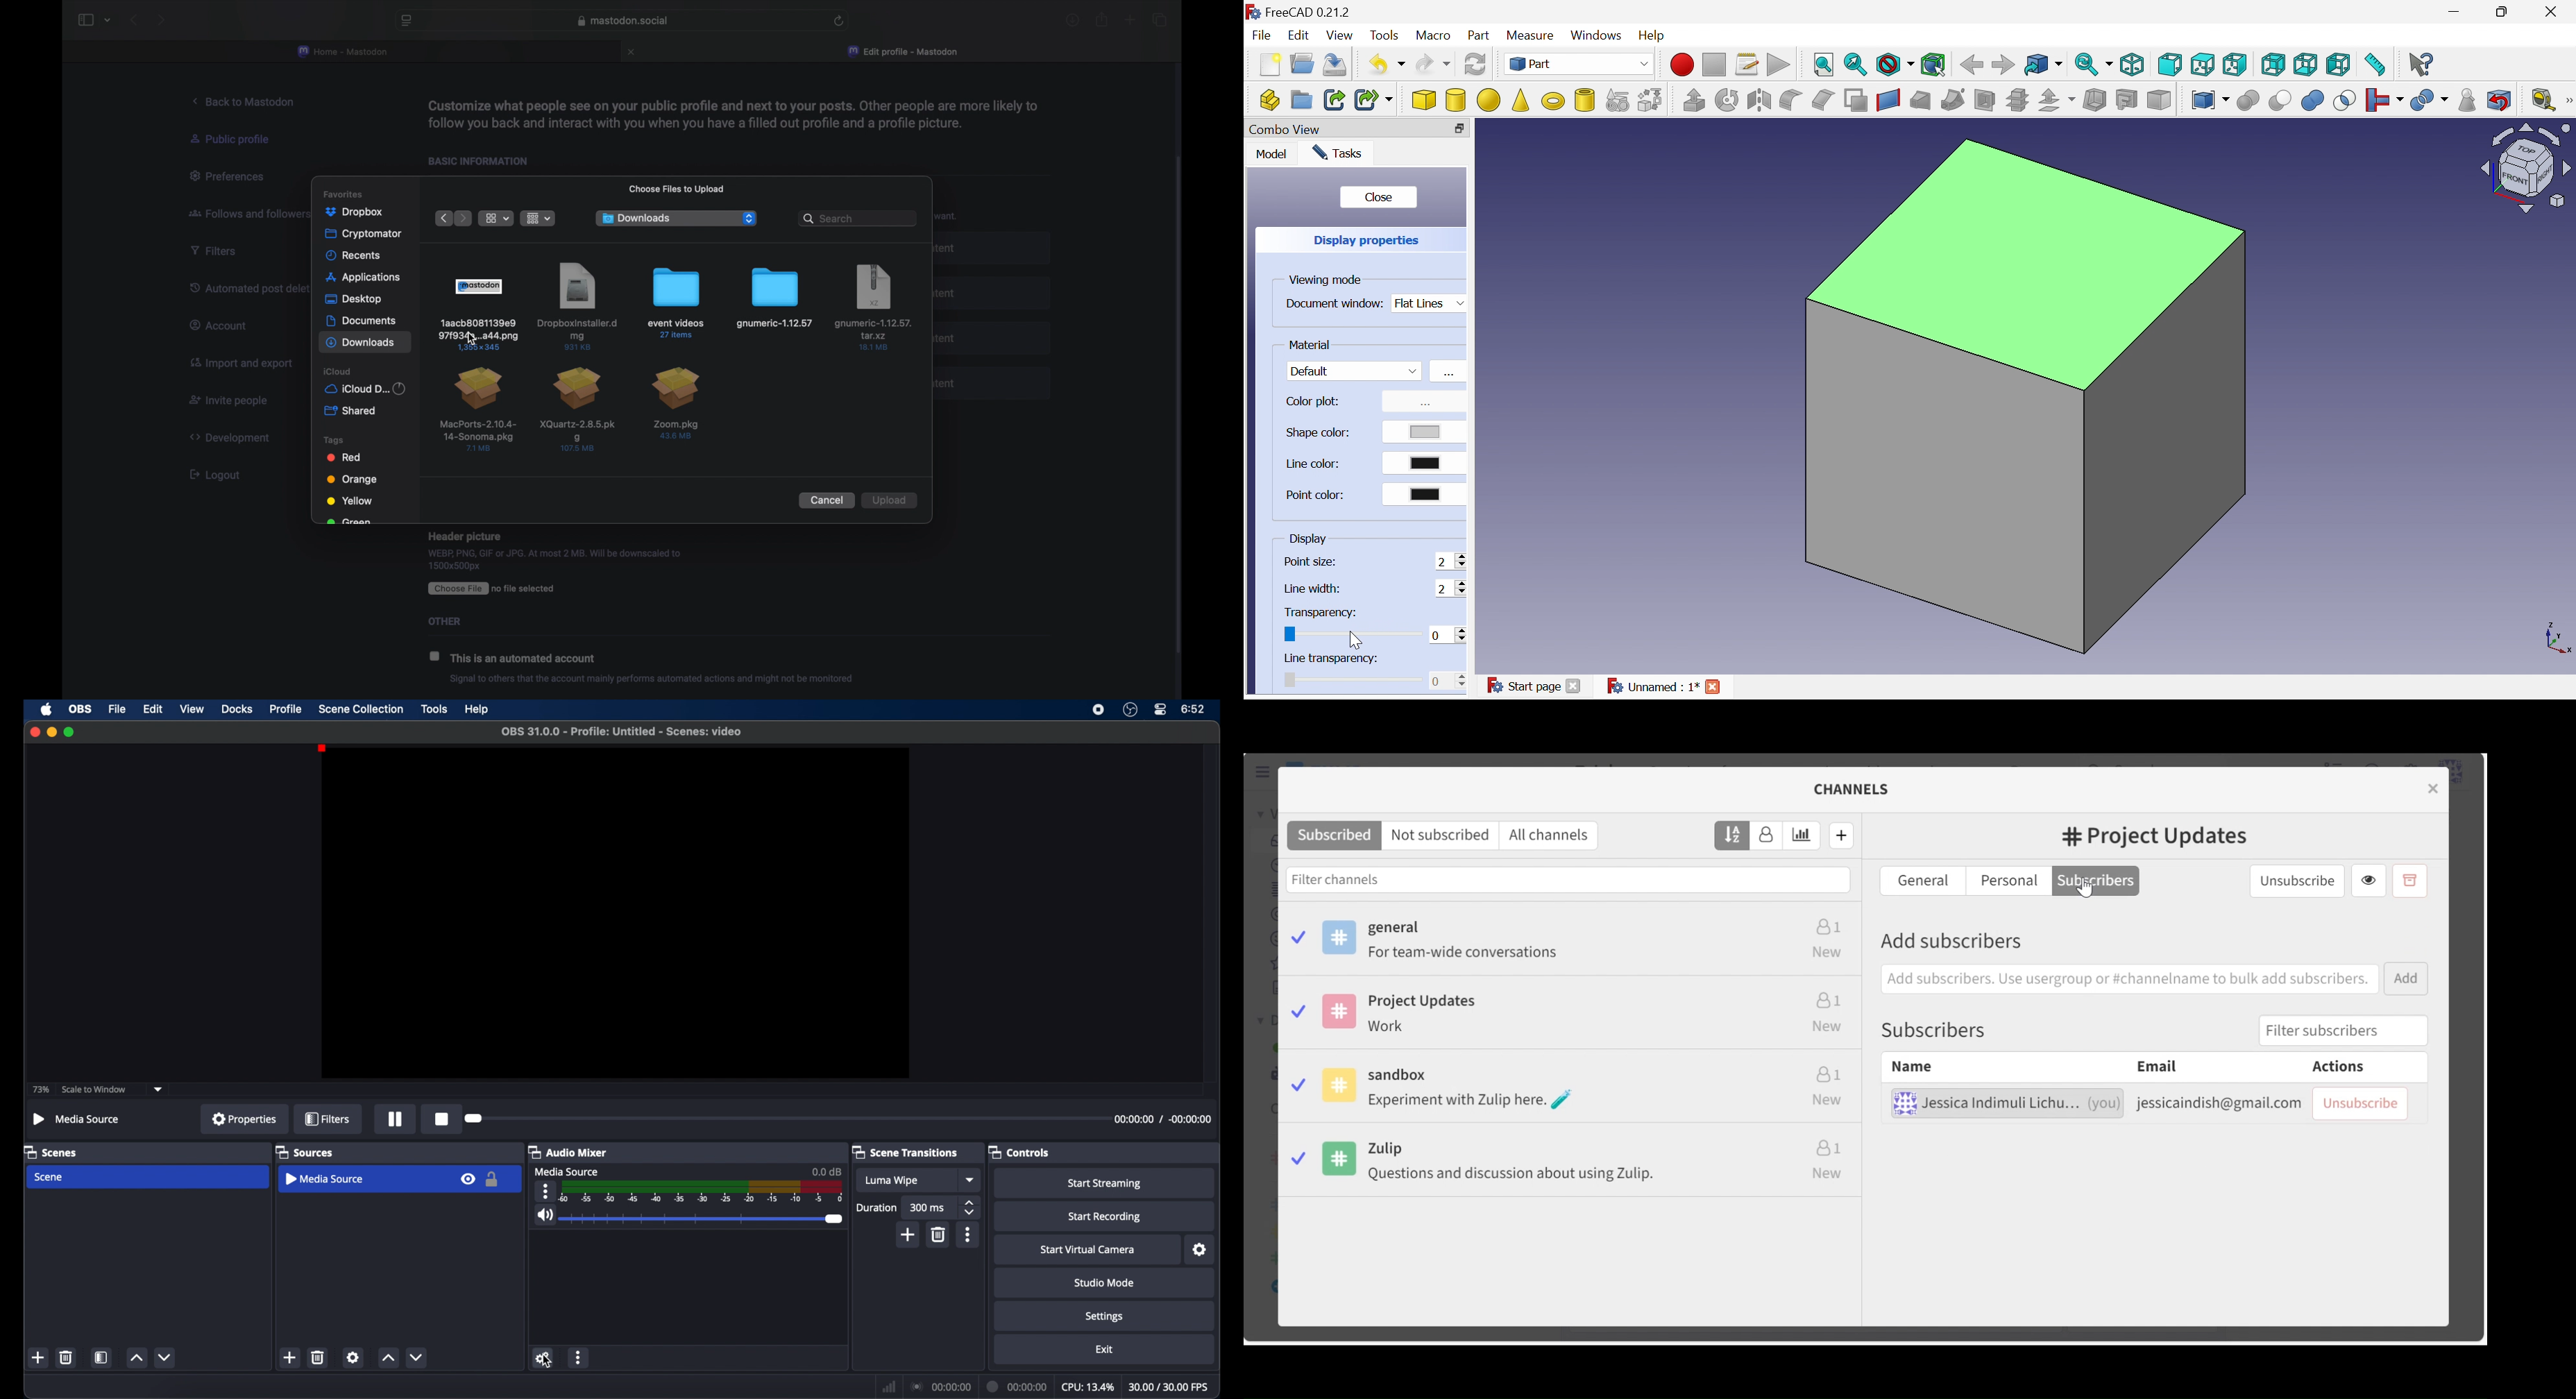 Image resolution: width=2576 pixels, height=1400 pixels. What do you see at coordinates (579, 409) in the screenshot?
I see `file` at bounding box center [579, 409].